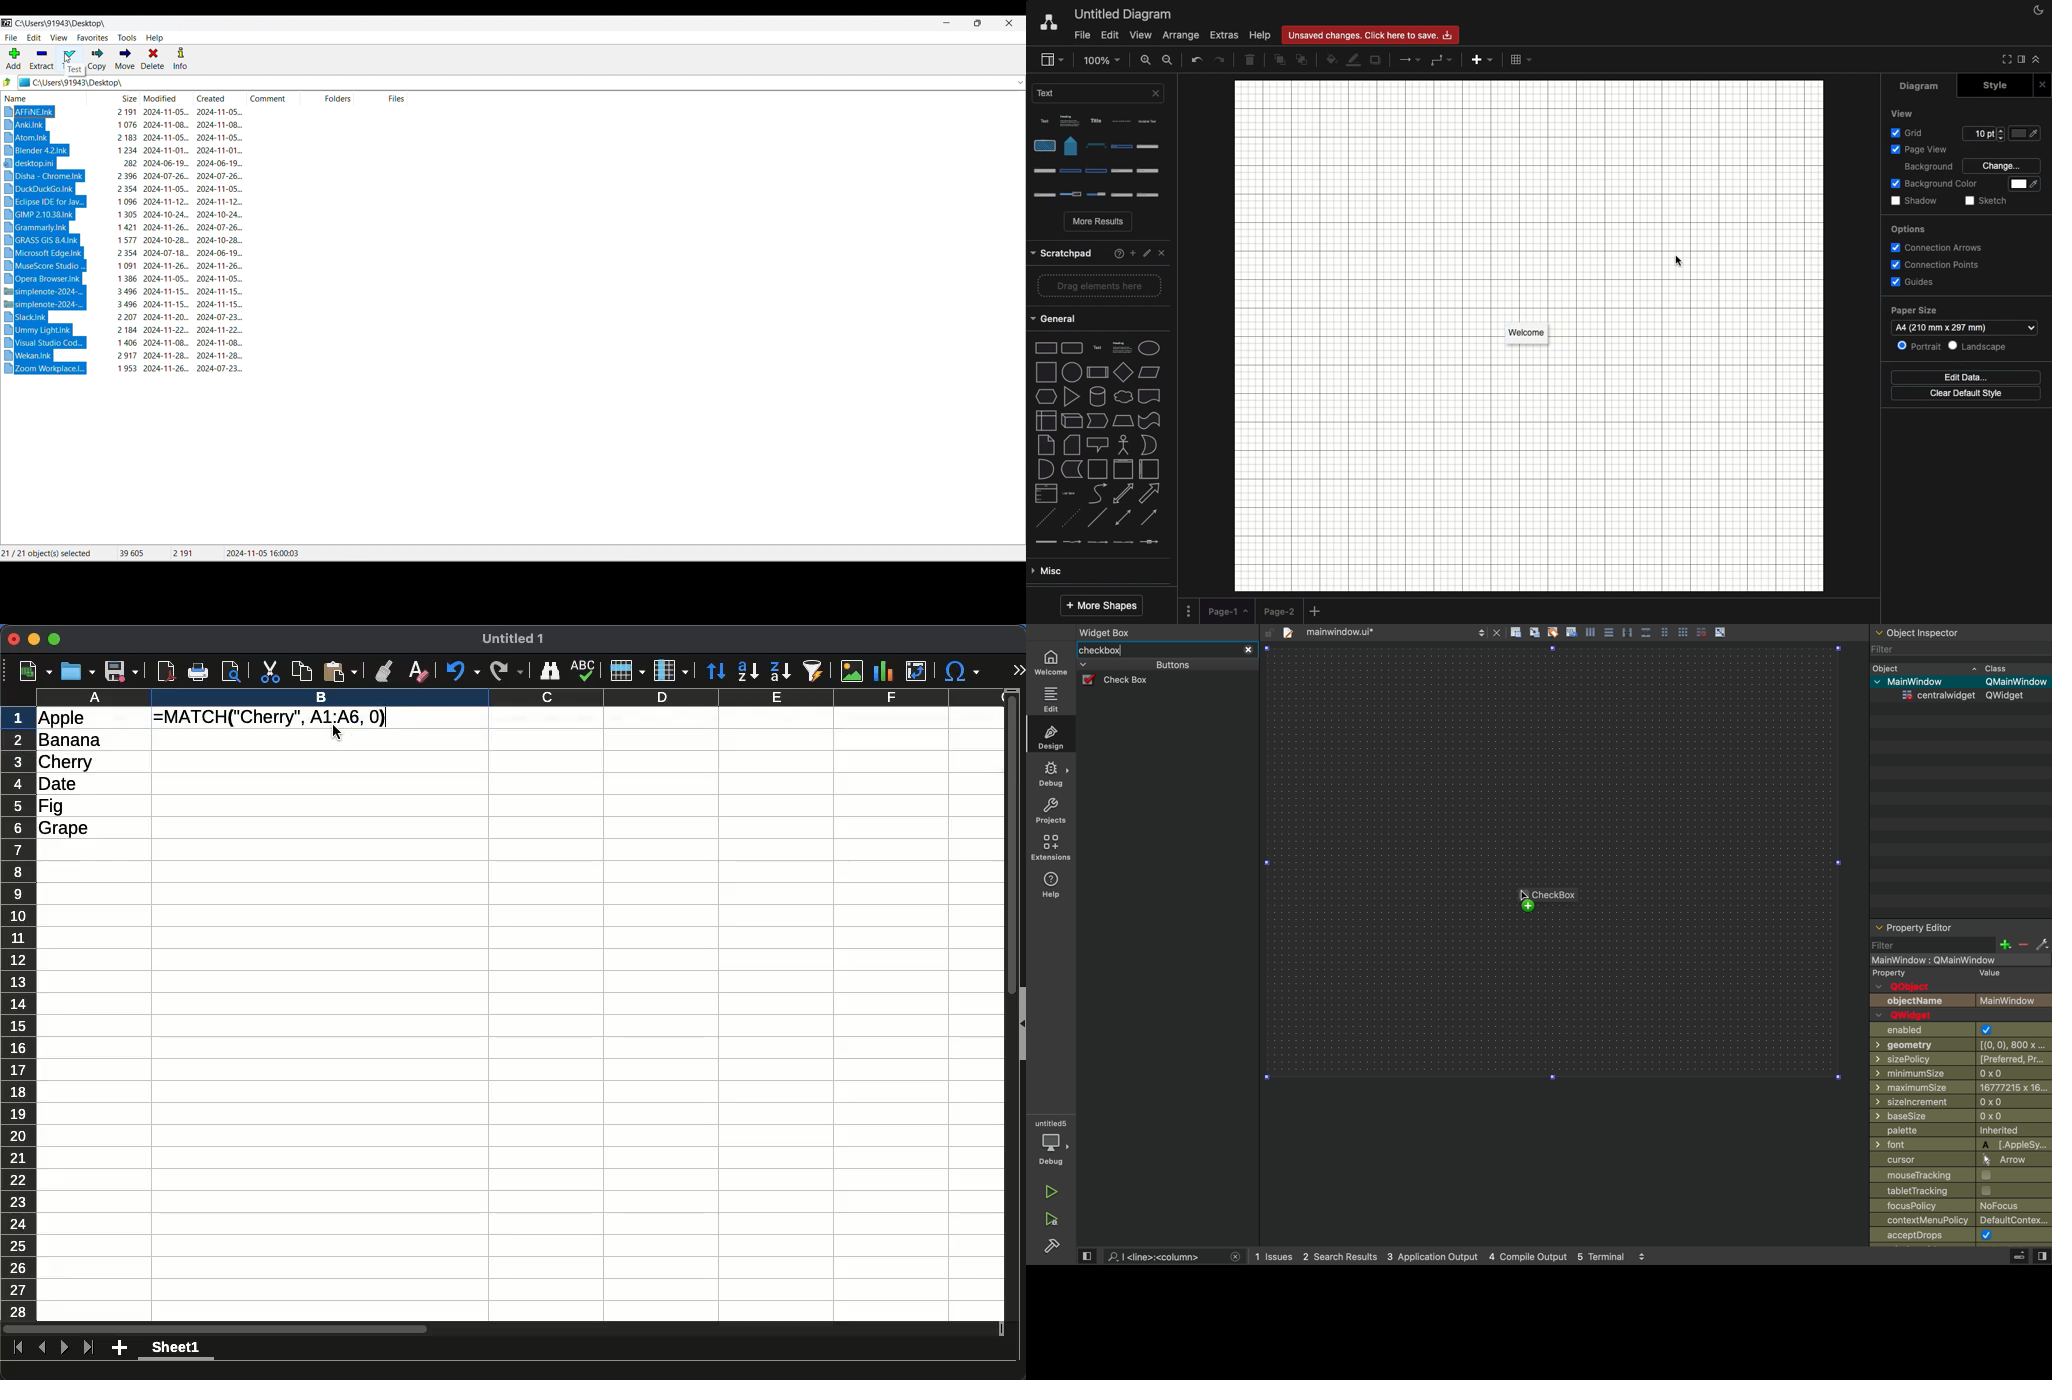  Describe the element at coordinates (122, 672) in the screenshot. I see `save` at that location.